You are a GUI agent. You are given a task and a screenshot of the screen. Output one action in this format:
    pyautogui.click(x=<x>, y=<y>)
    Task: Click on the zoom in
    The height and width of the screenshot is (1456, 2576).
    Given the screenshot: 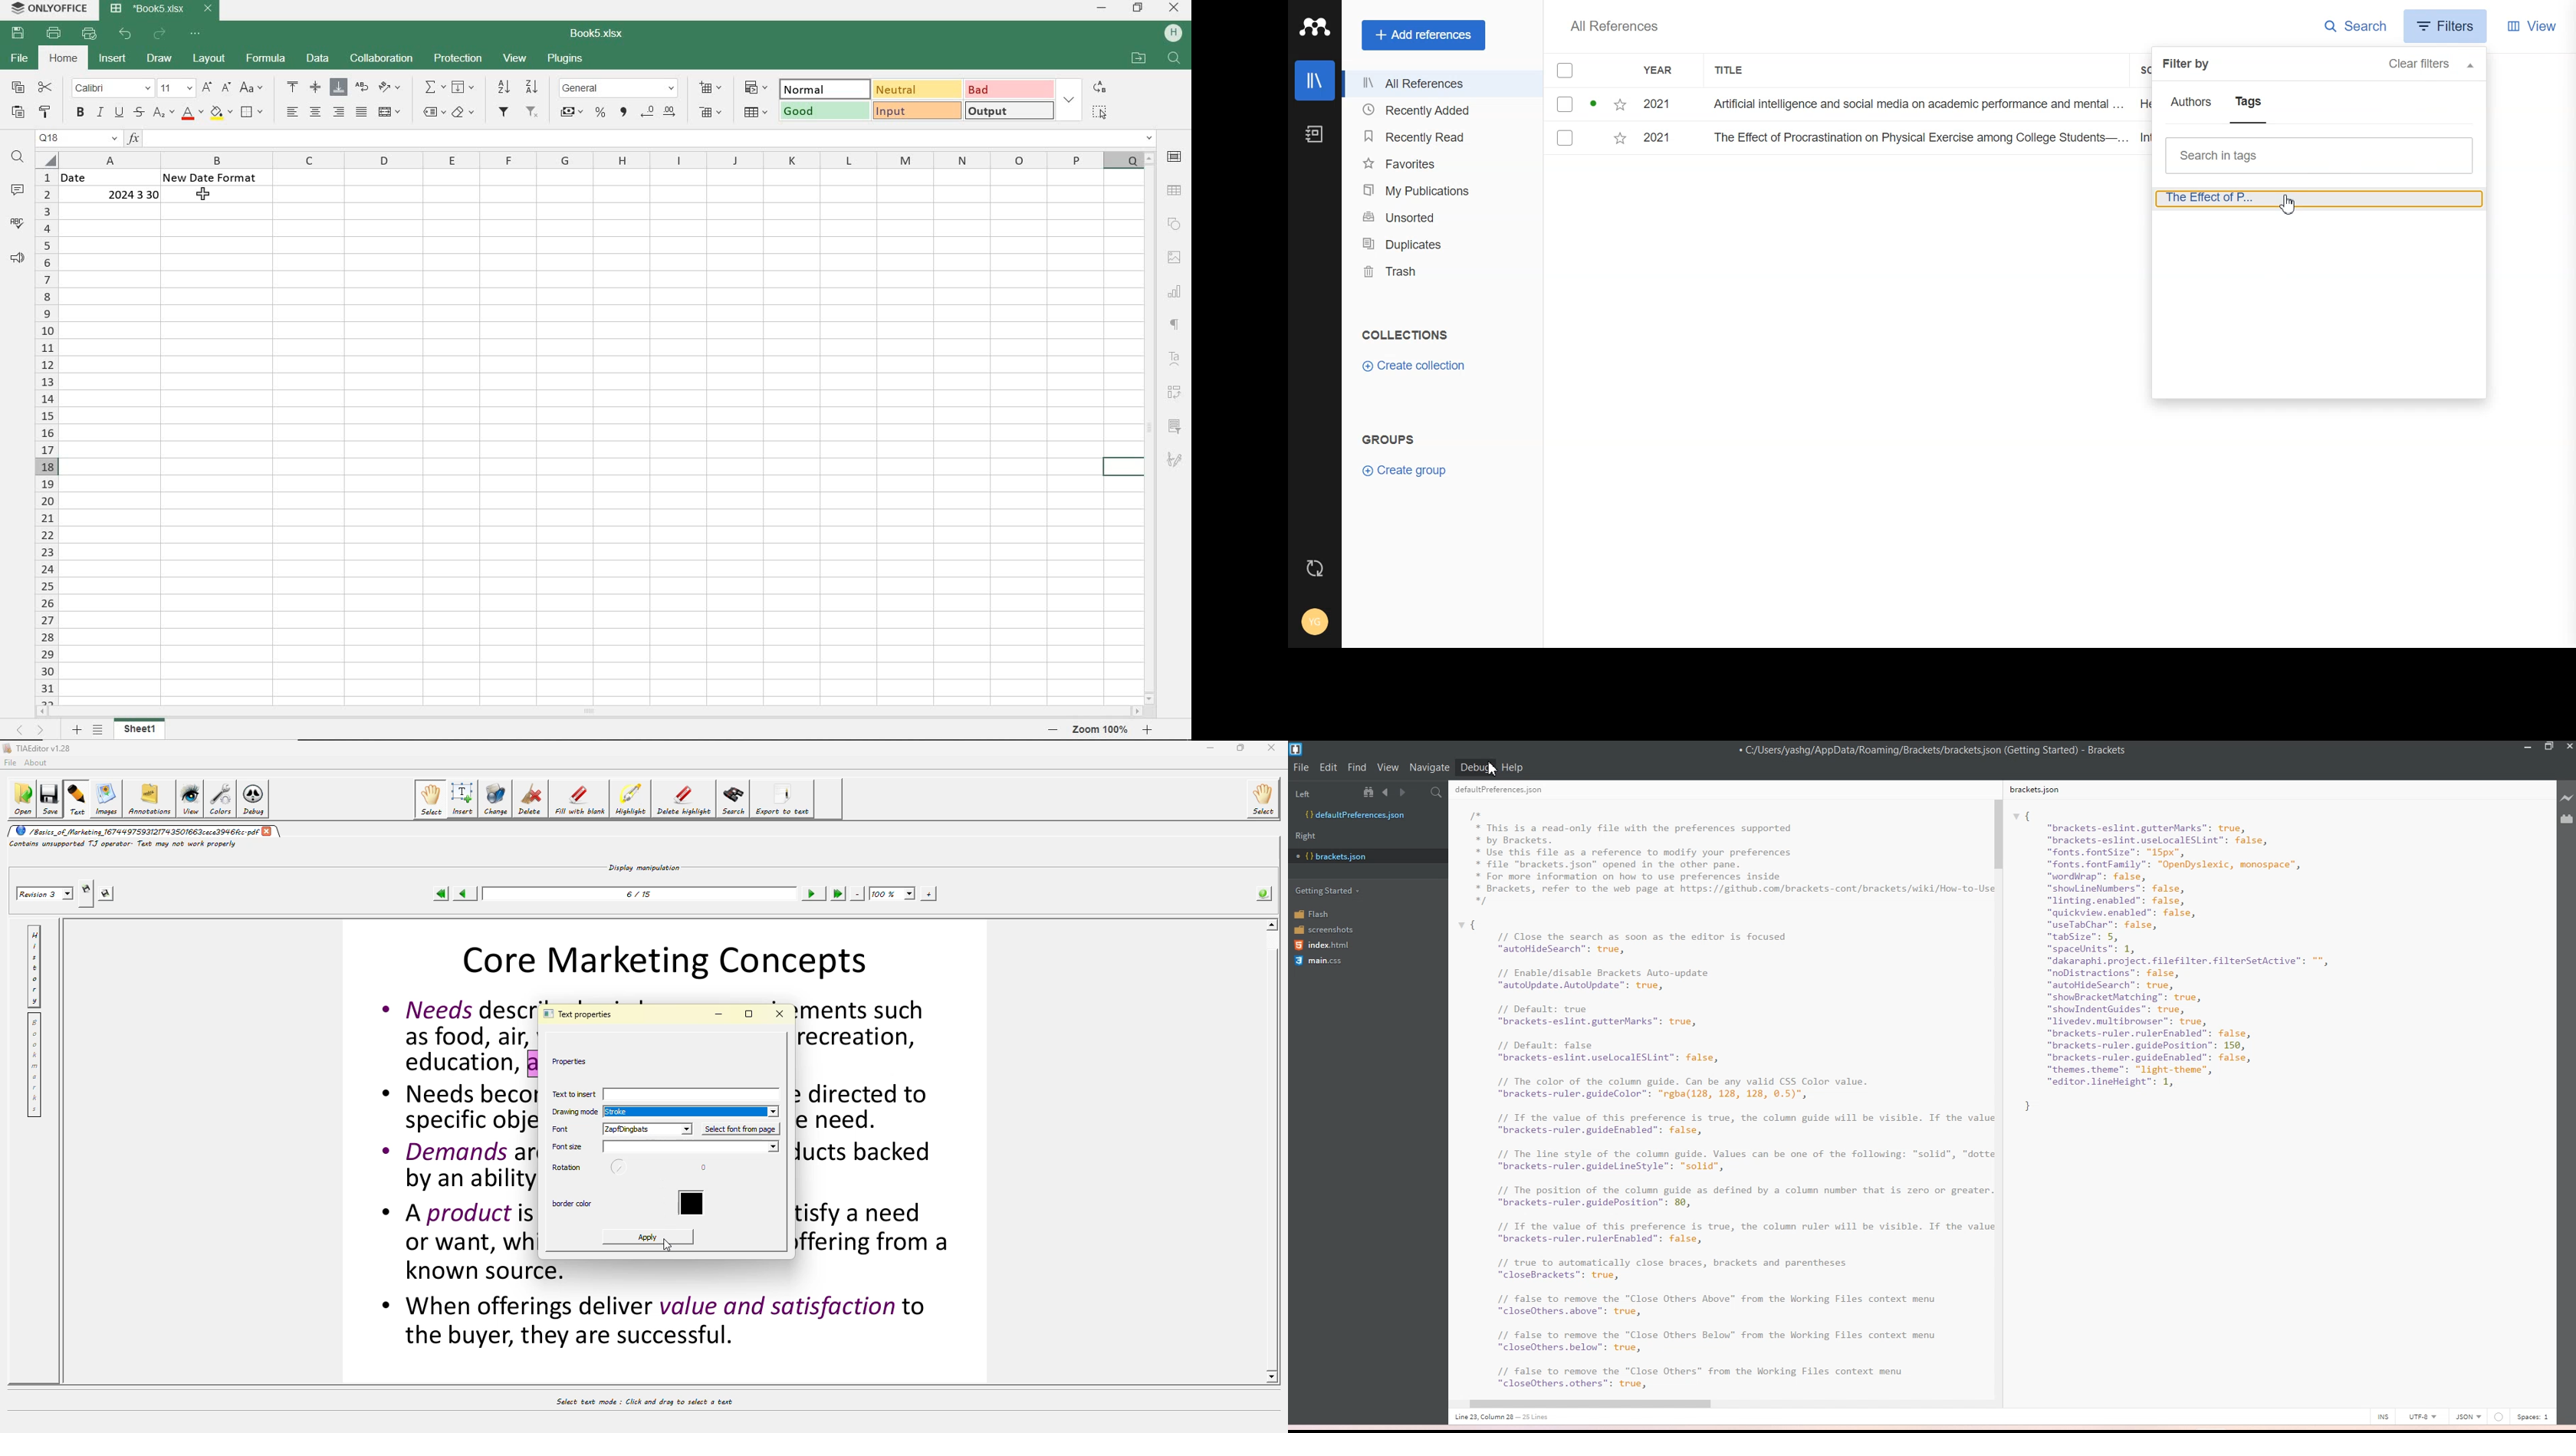 What is the action you would take?
    pyautogui.click(x=1146, y=730)
    